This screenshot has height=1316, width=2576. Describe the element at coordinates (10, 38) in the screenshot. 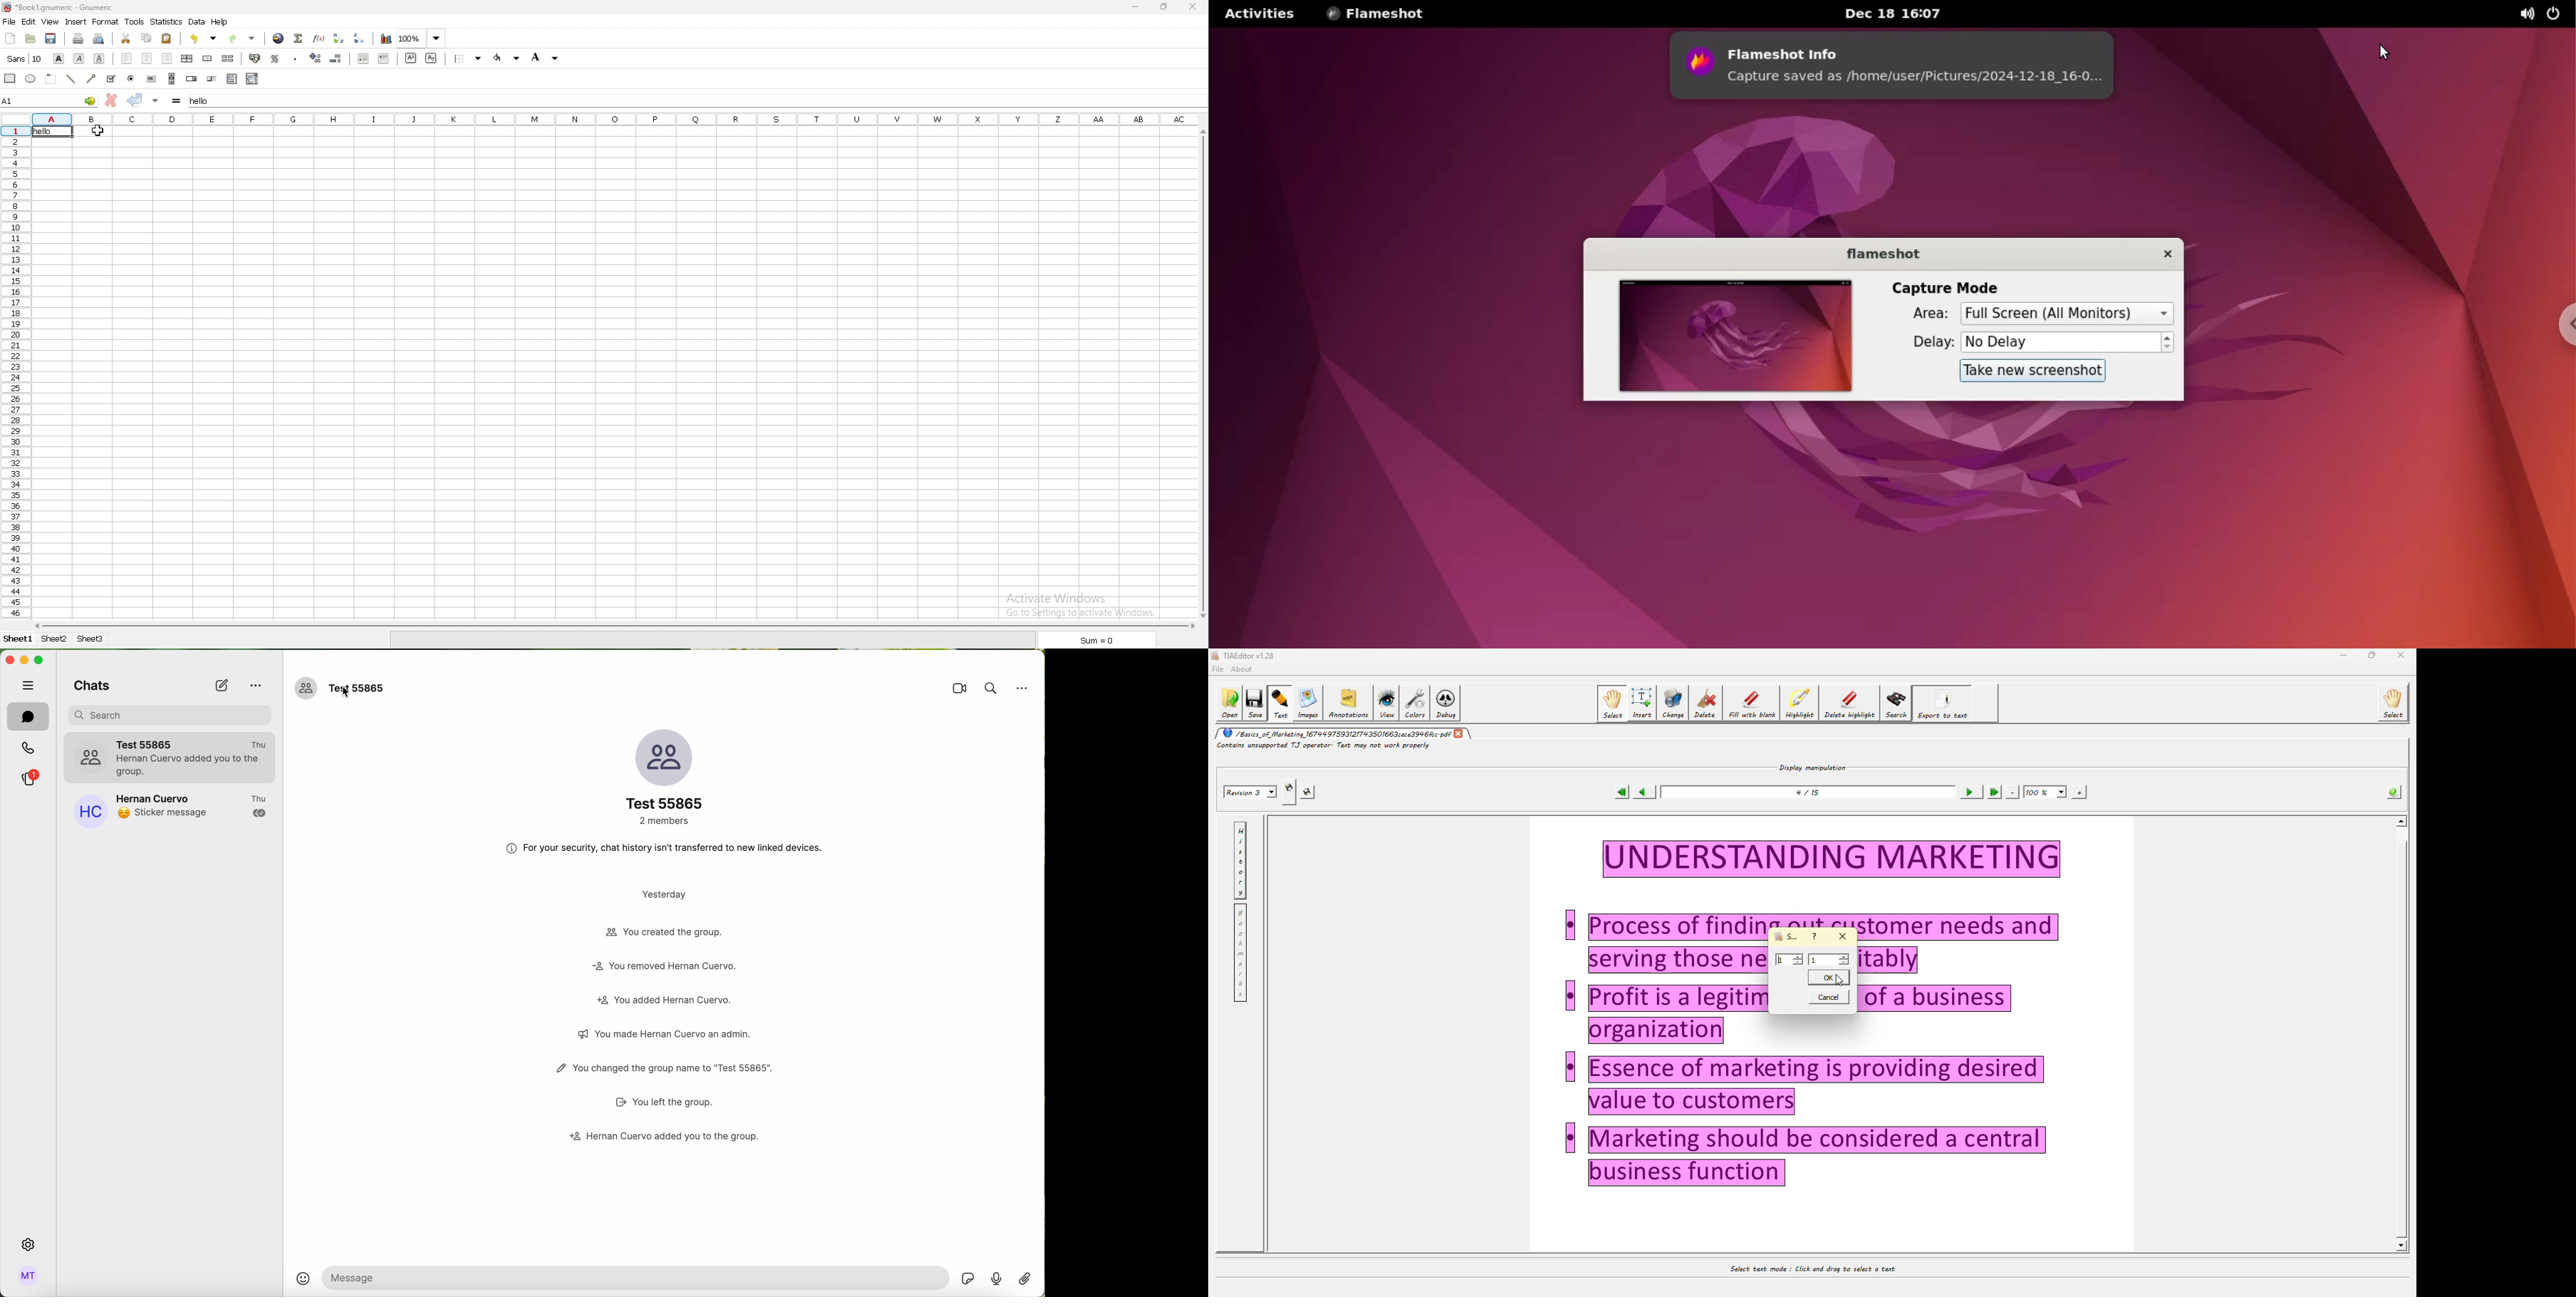

I see `new` at that location.